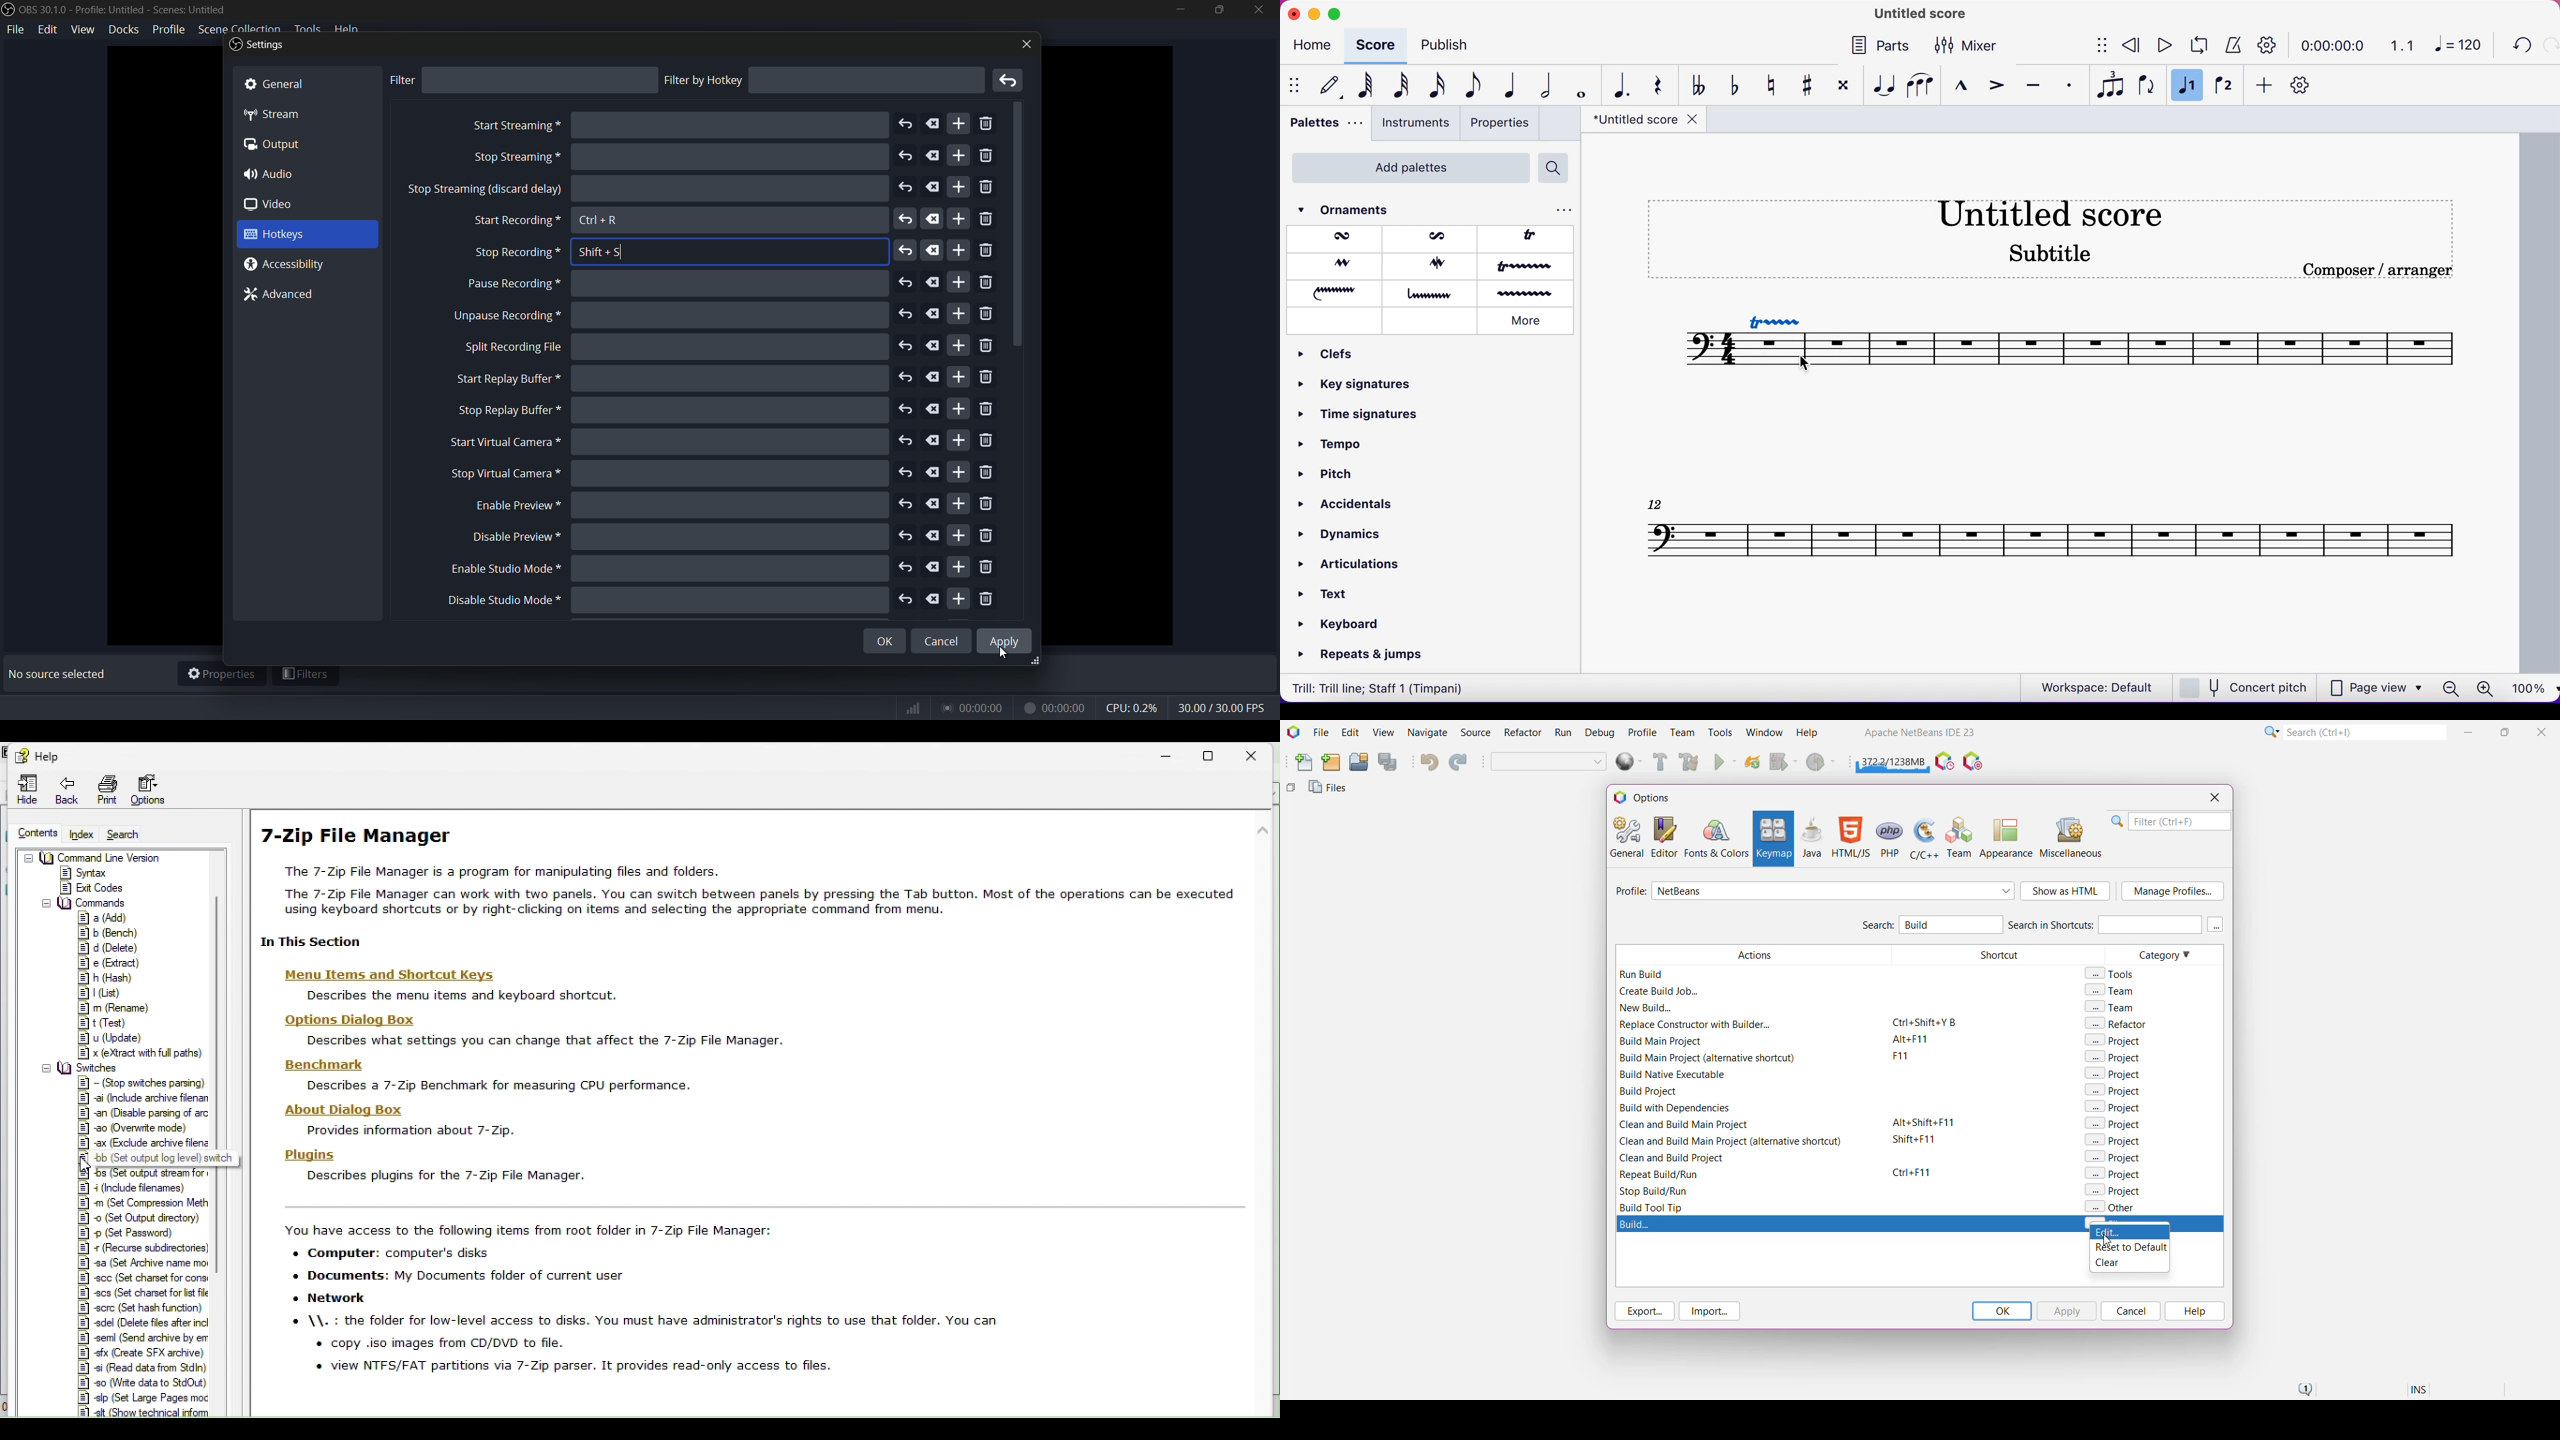 The width and height of the screenshot is (2576, 1456). What do you see at coordinates (960, 471) in the screenshot?
I see `add more` at bounding box center [960, 471].